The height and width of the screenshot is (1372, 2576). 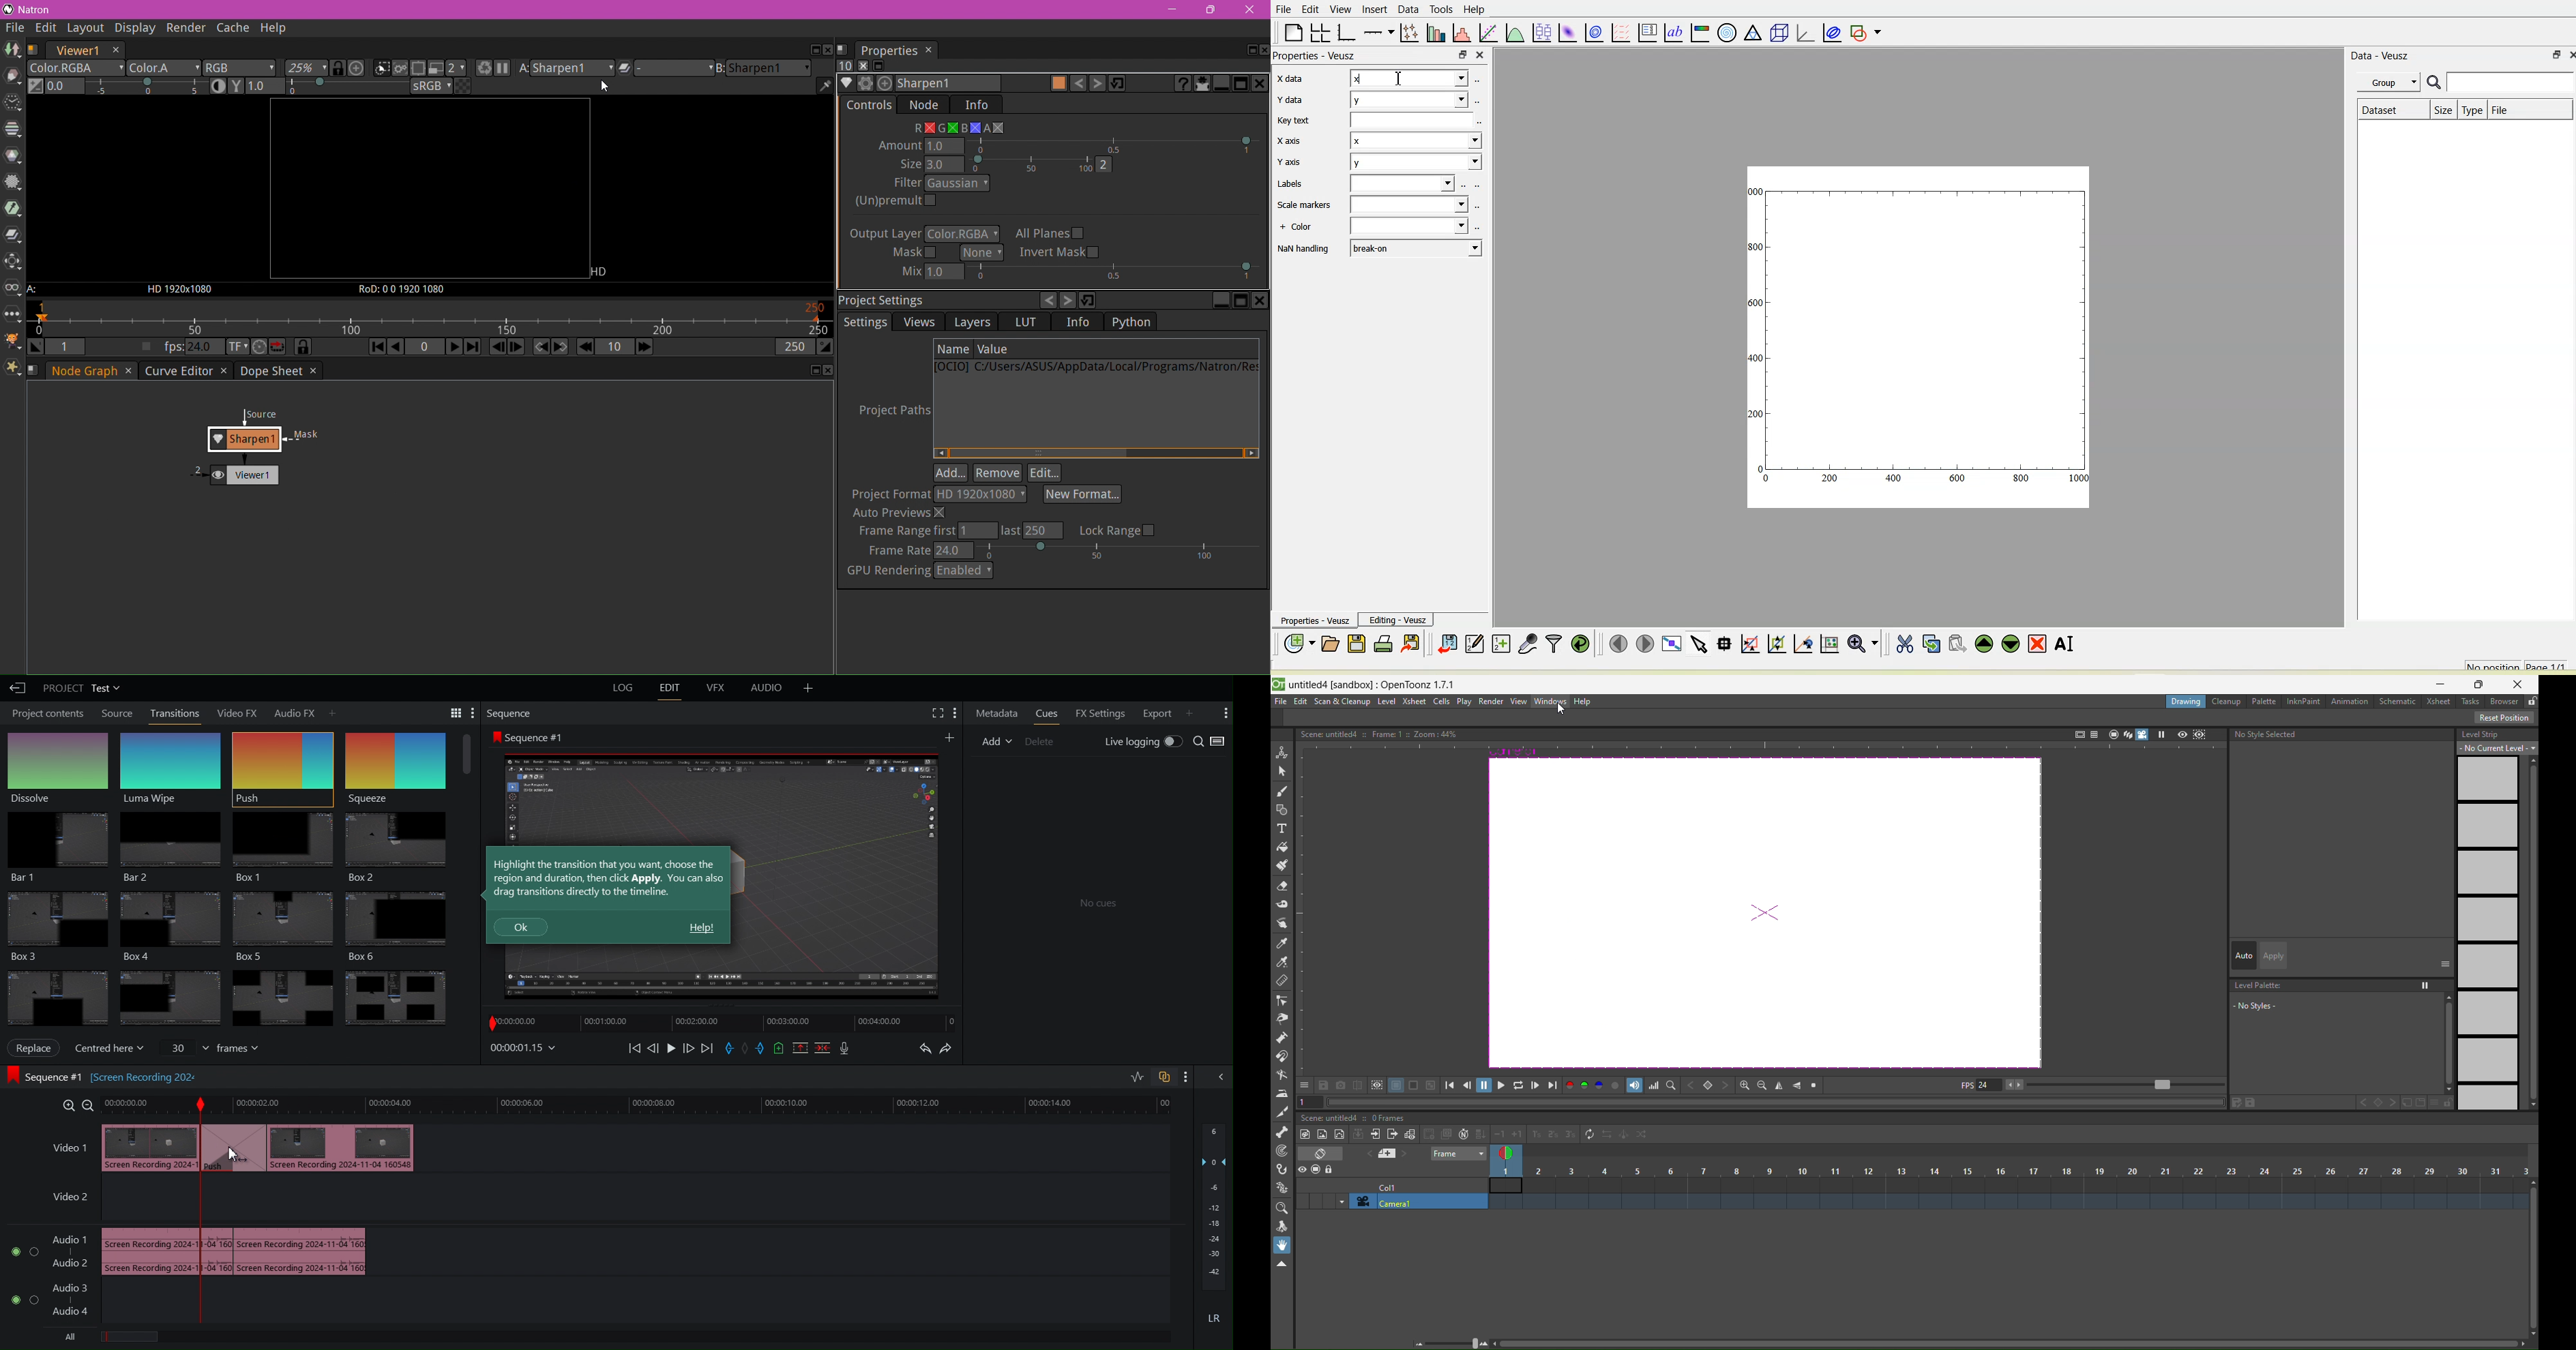 I want to click on Redo, so click(x=950, y=1048).